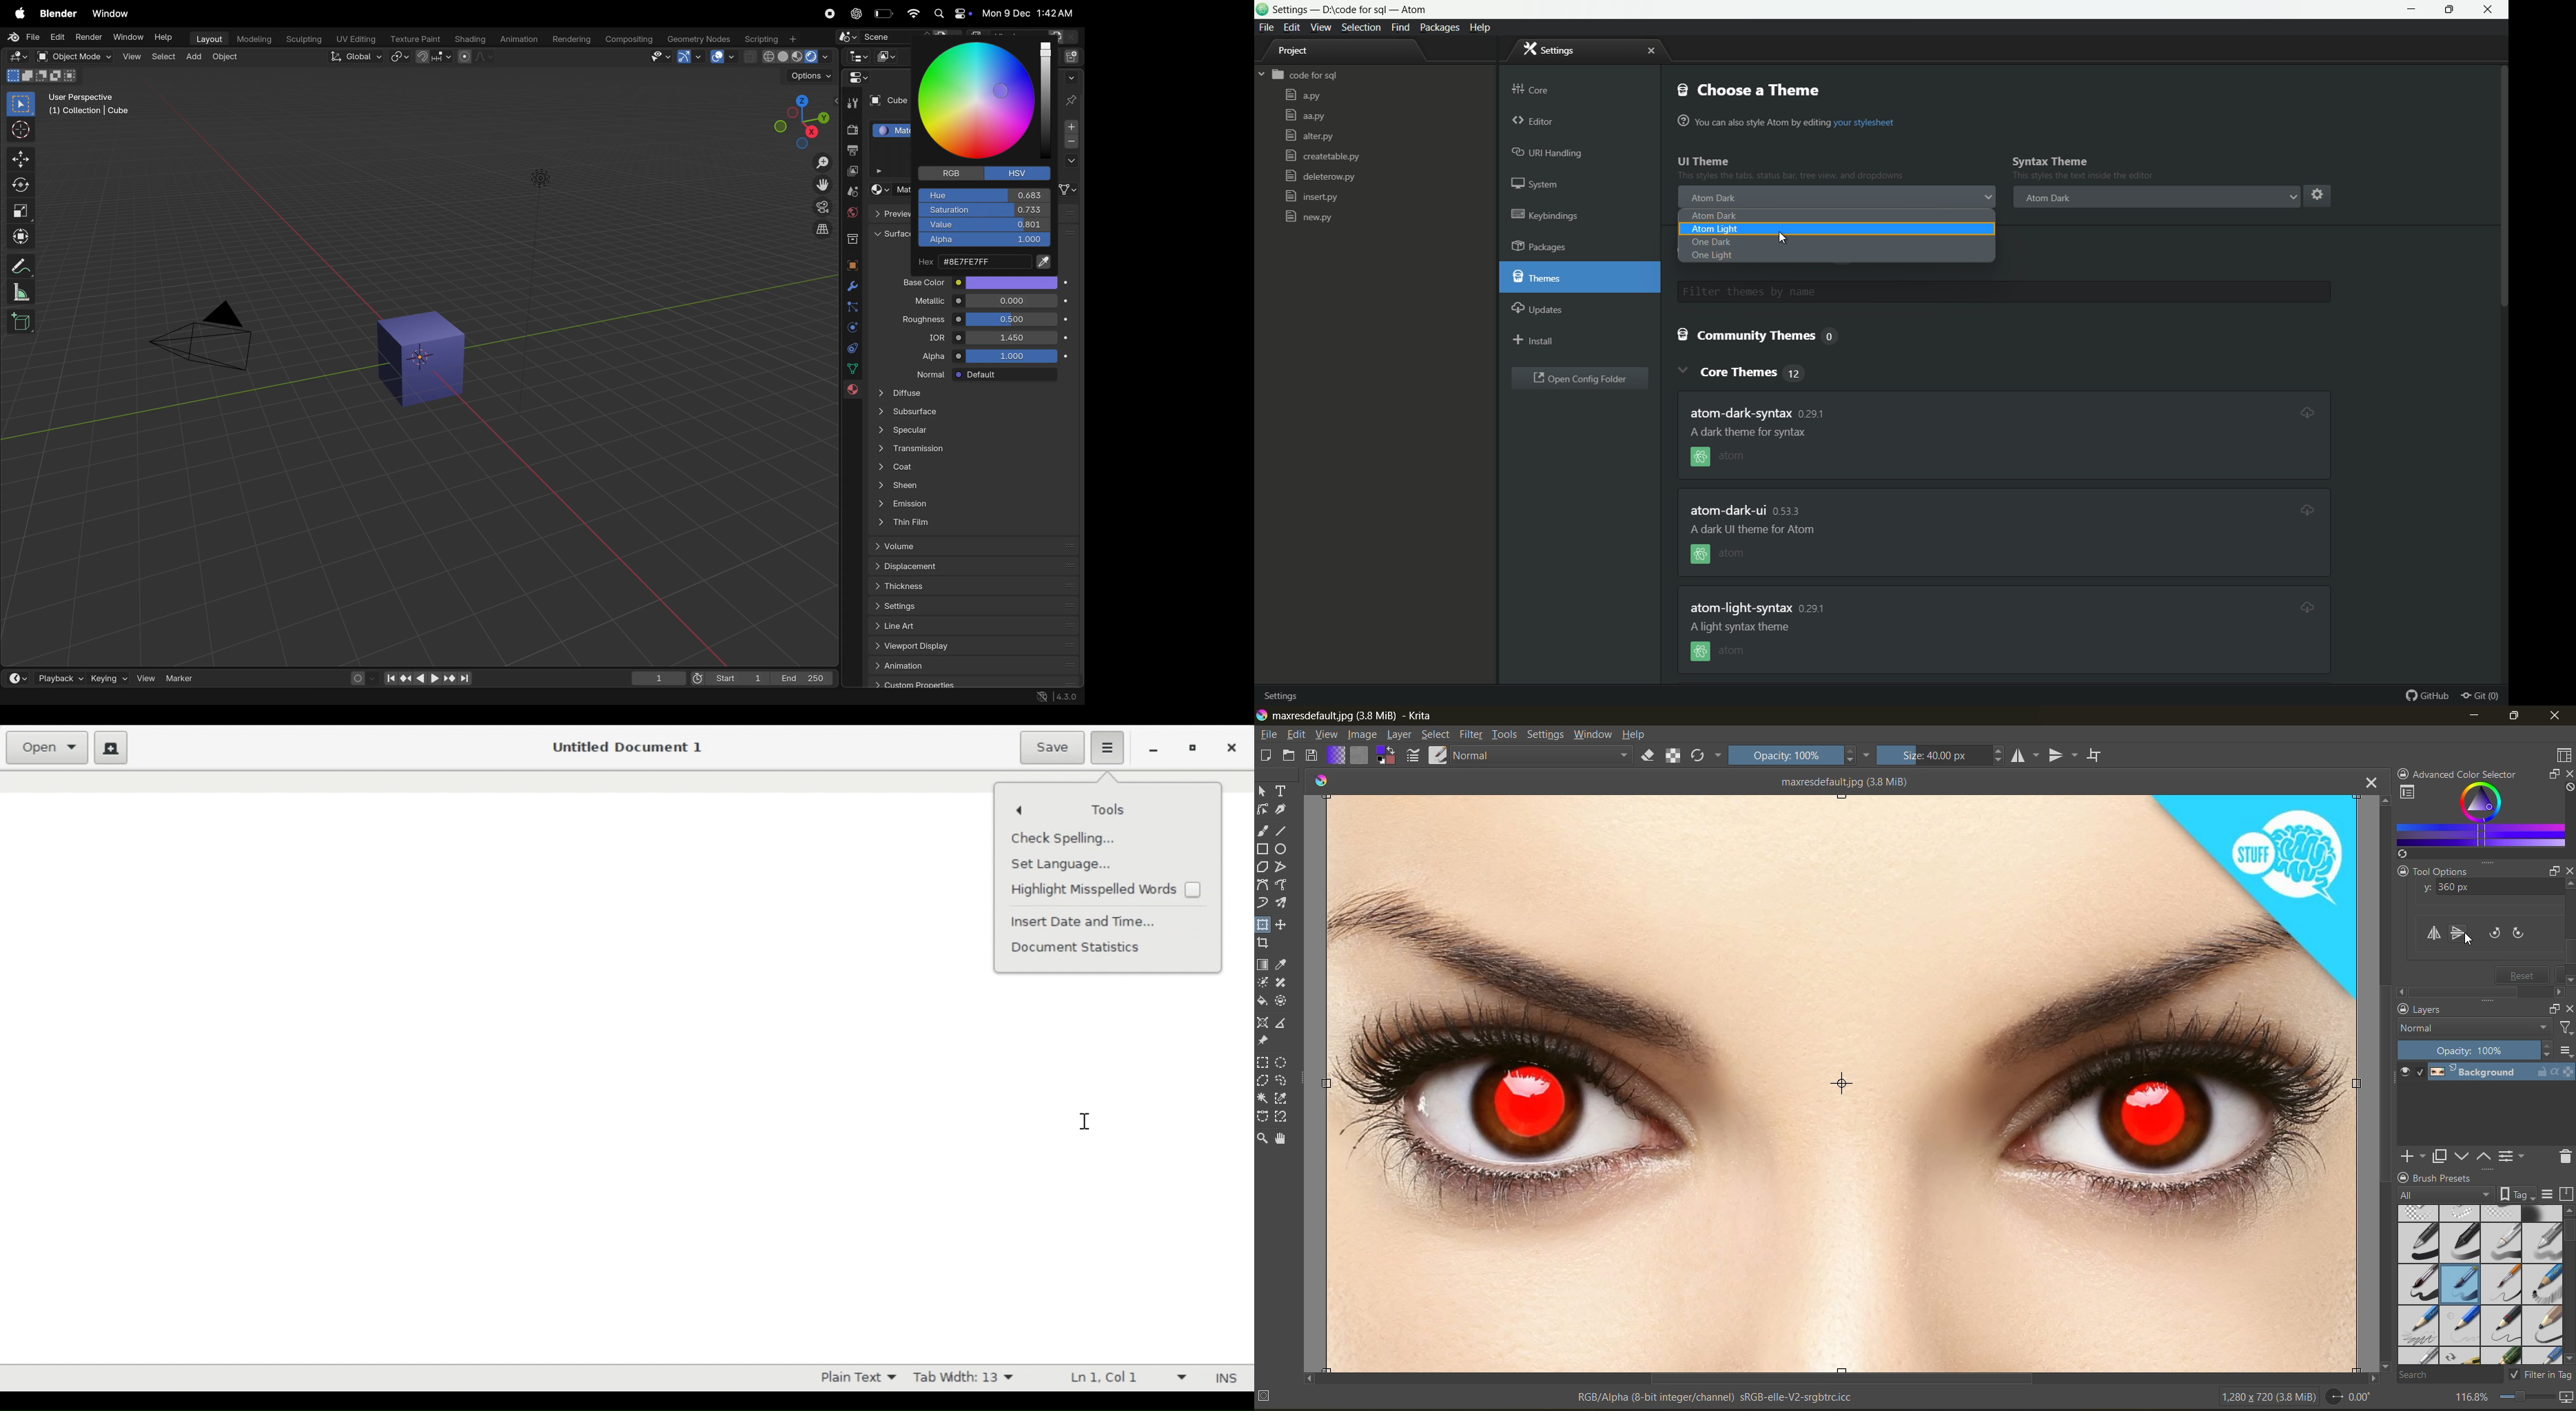  I want to click on Restore, so click(1194, 749).